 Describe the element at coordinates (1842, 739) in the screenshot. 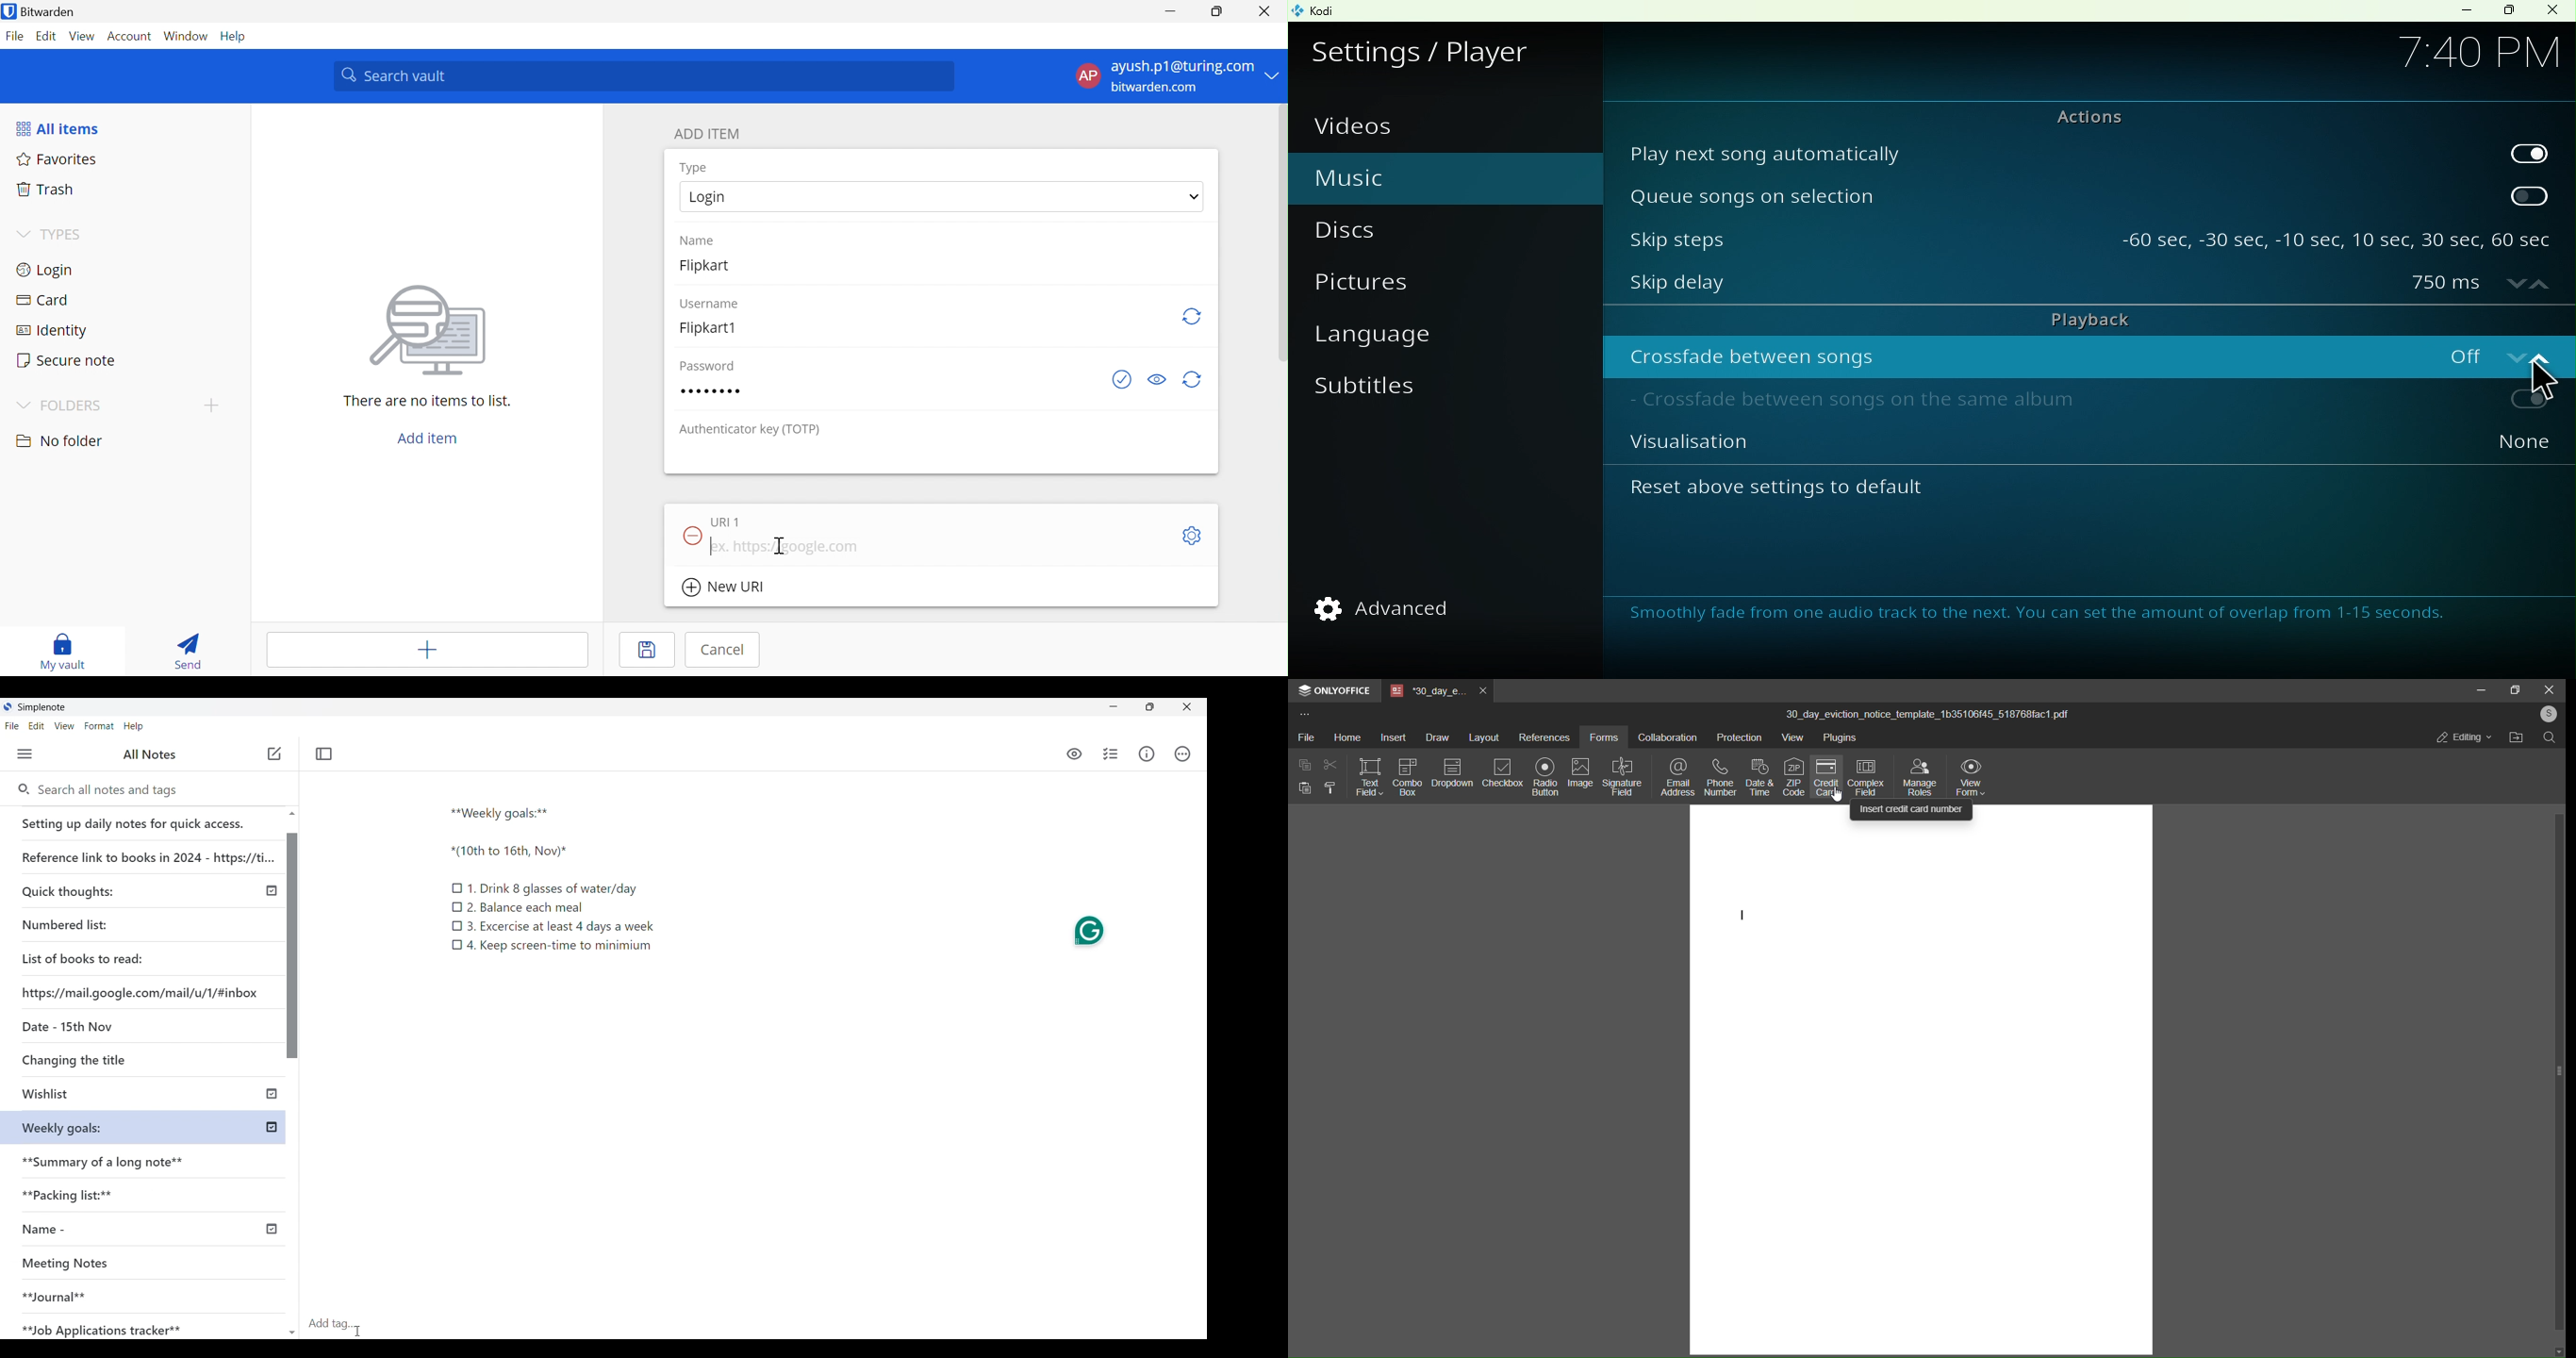

I see `plugins` at that location.